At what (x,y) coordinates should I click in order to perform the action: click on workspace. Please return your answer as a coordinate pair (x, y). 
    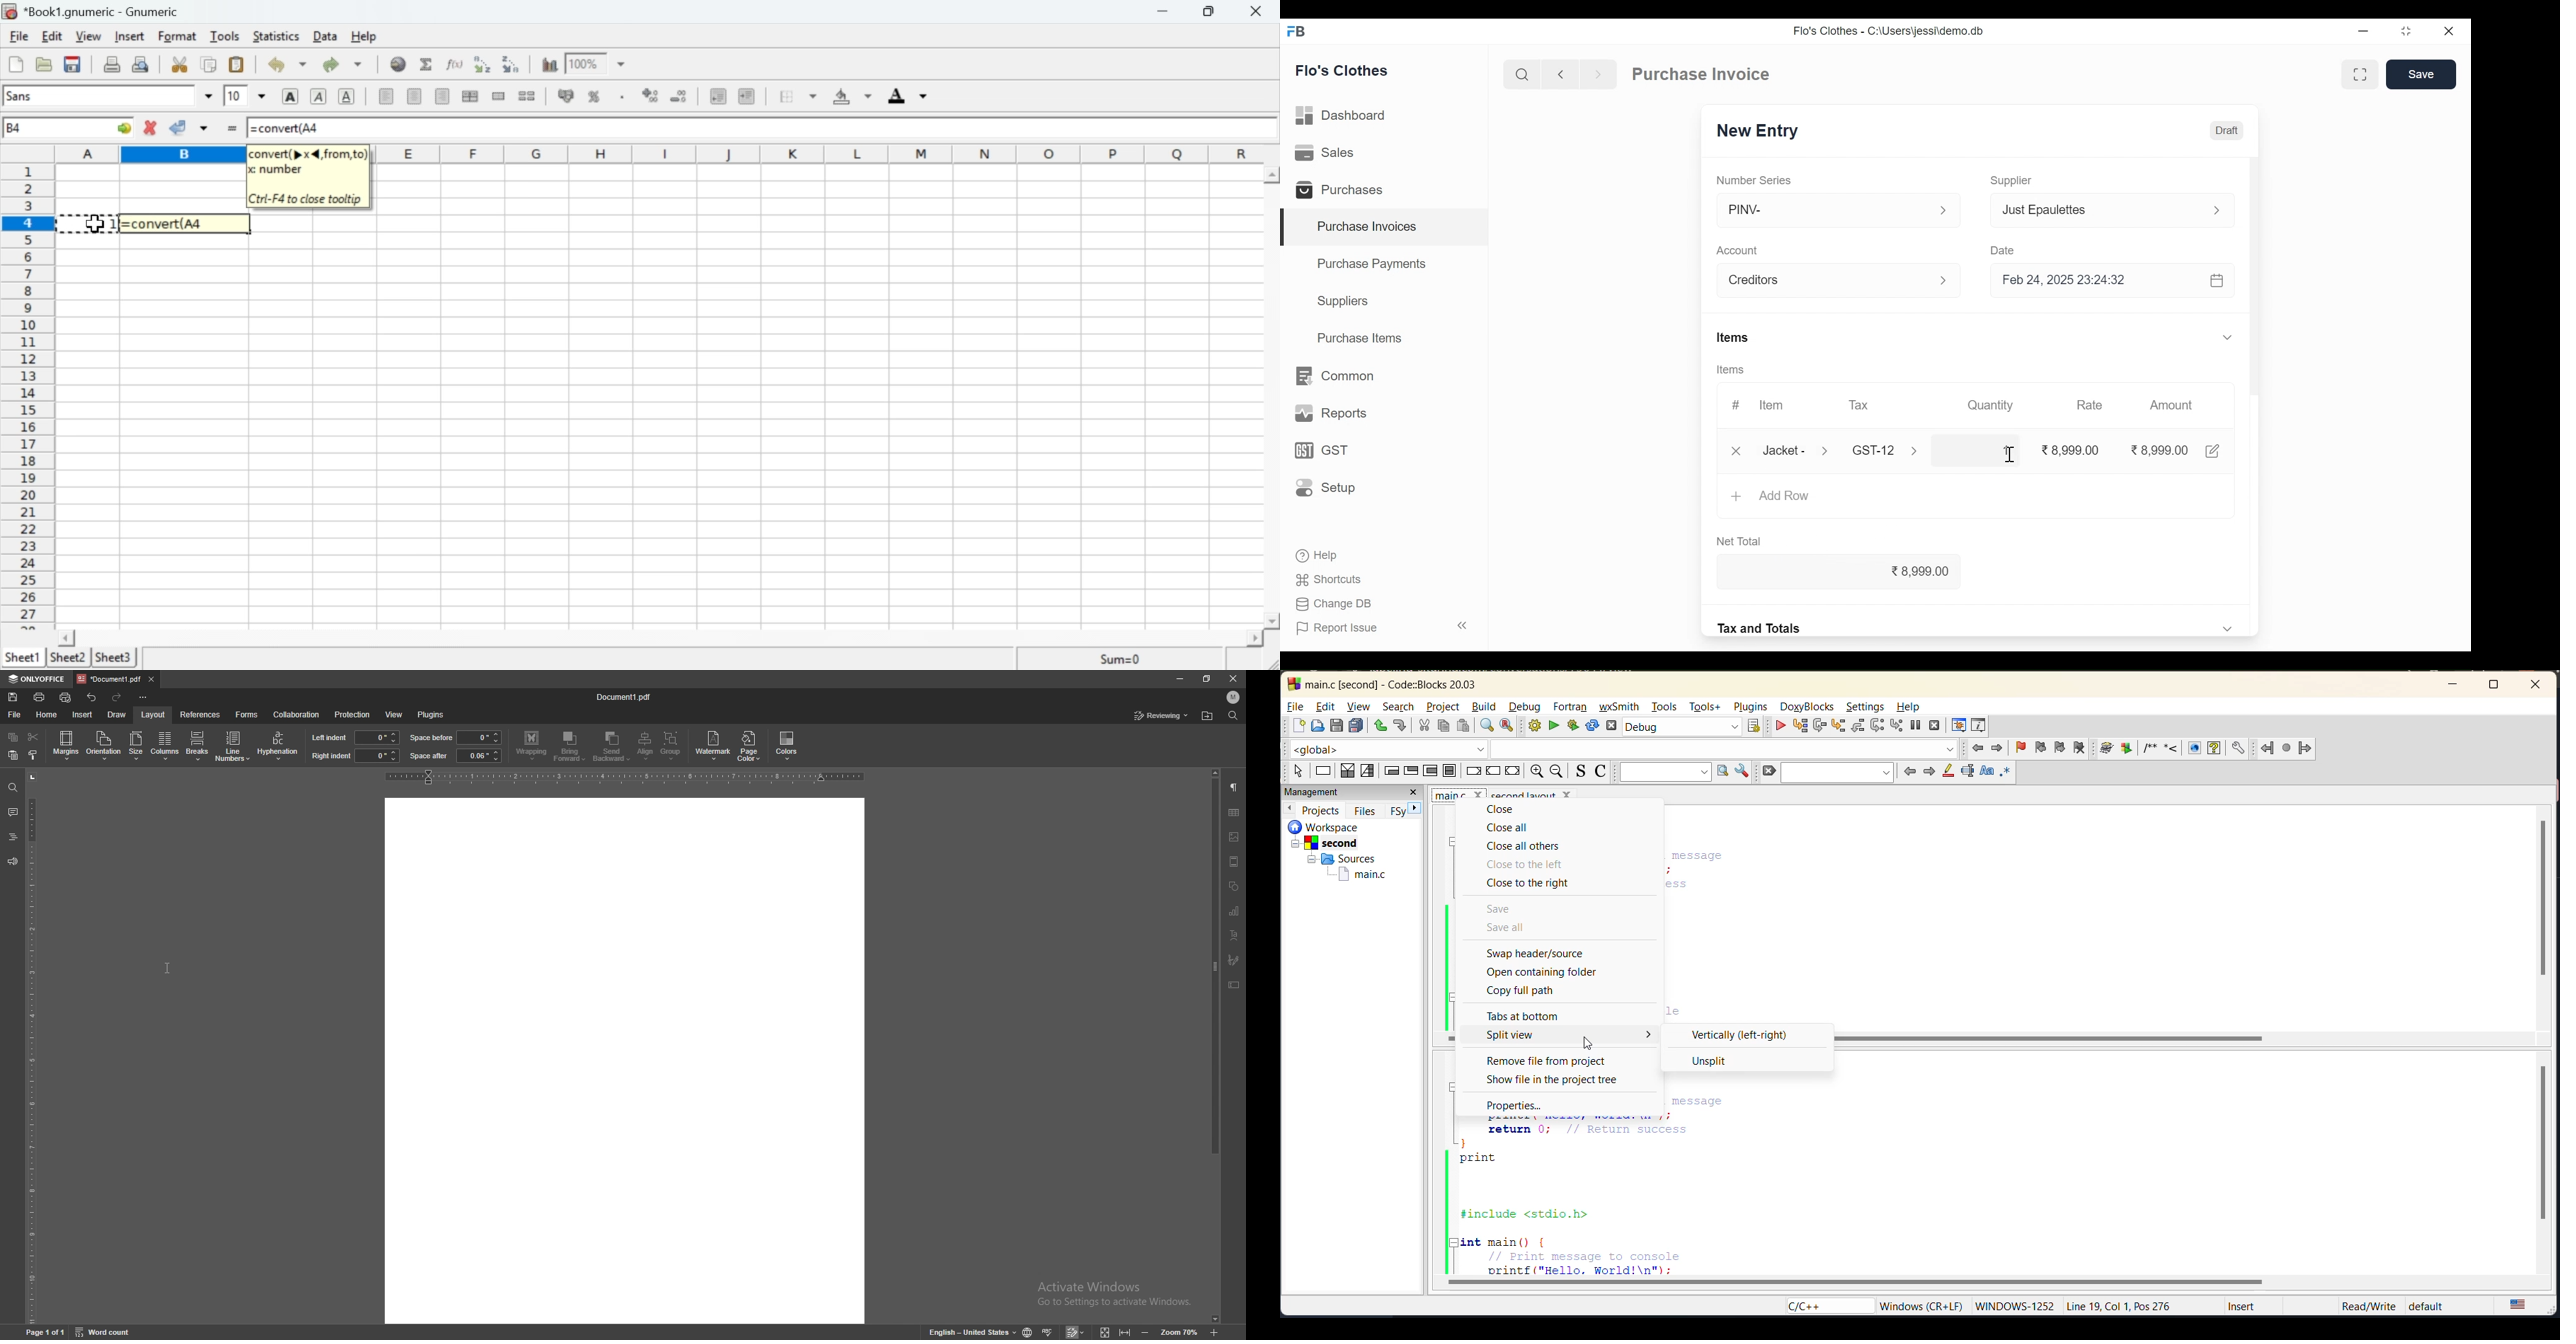
    Looking at the image, I should click on (1325, 828).